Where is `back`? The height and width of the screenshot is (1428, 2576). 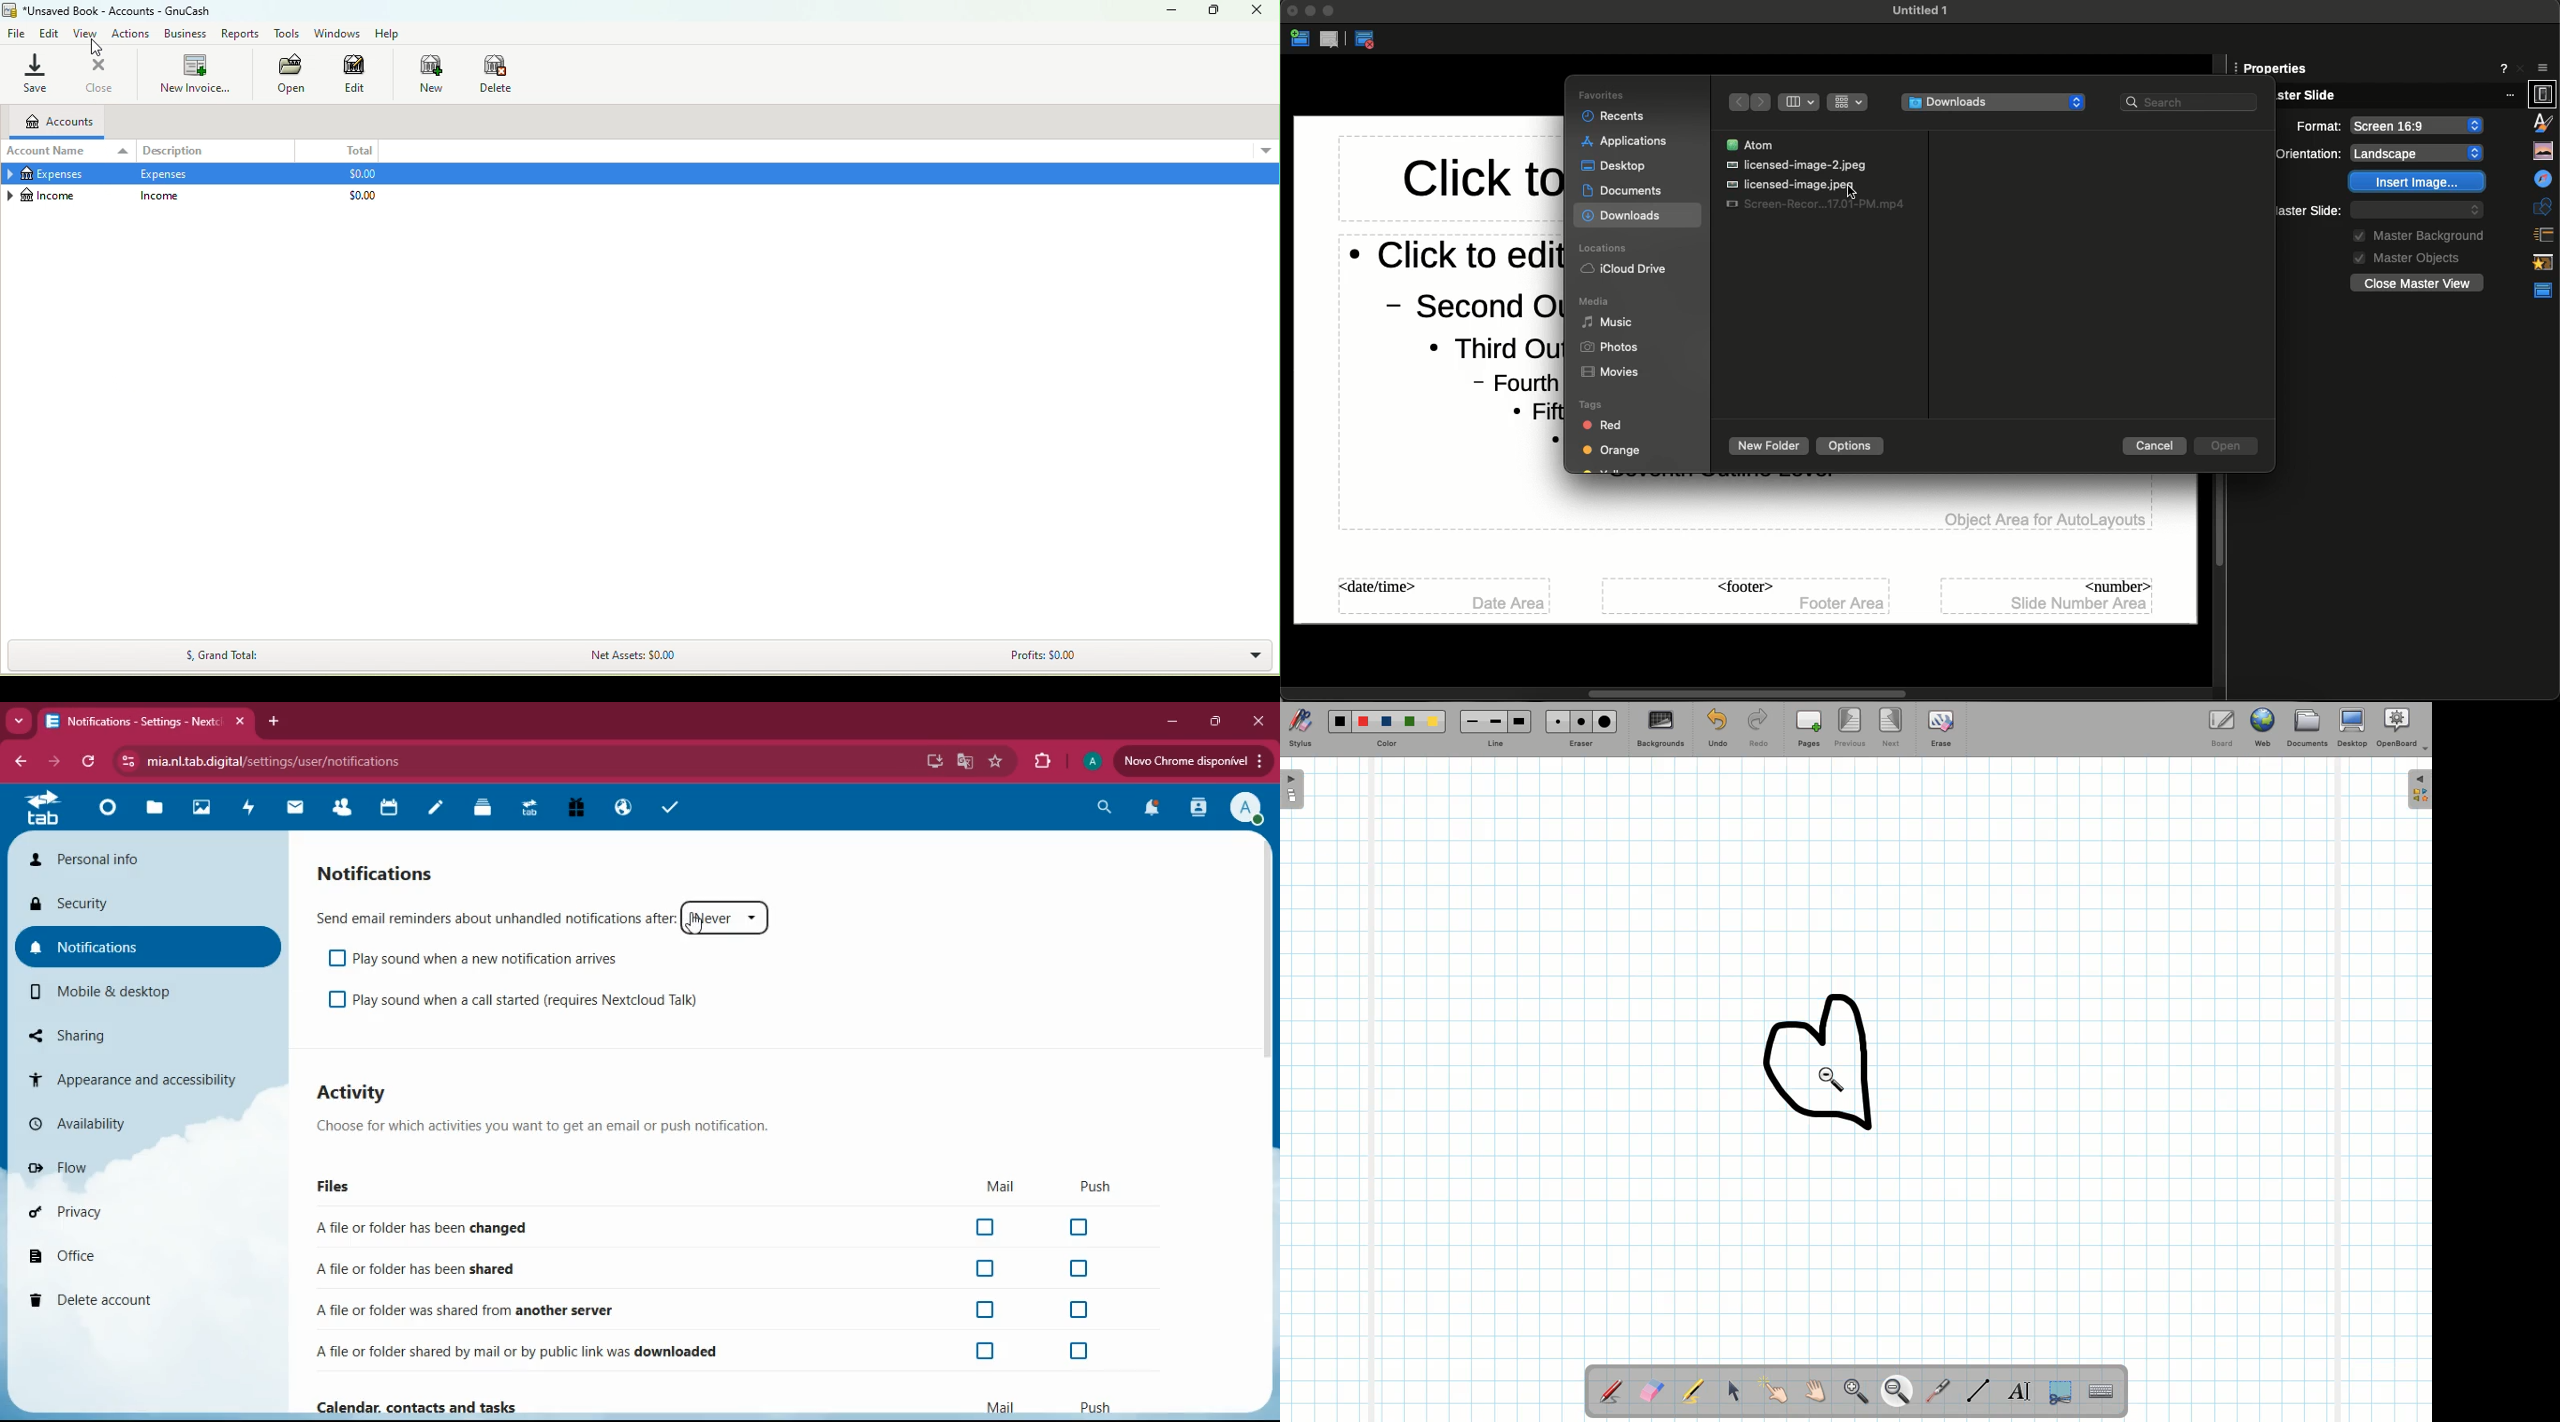 back is located at coordinates (18, 762).